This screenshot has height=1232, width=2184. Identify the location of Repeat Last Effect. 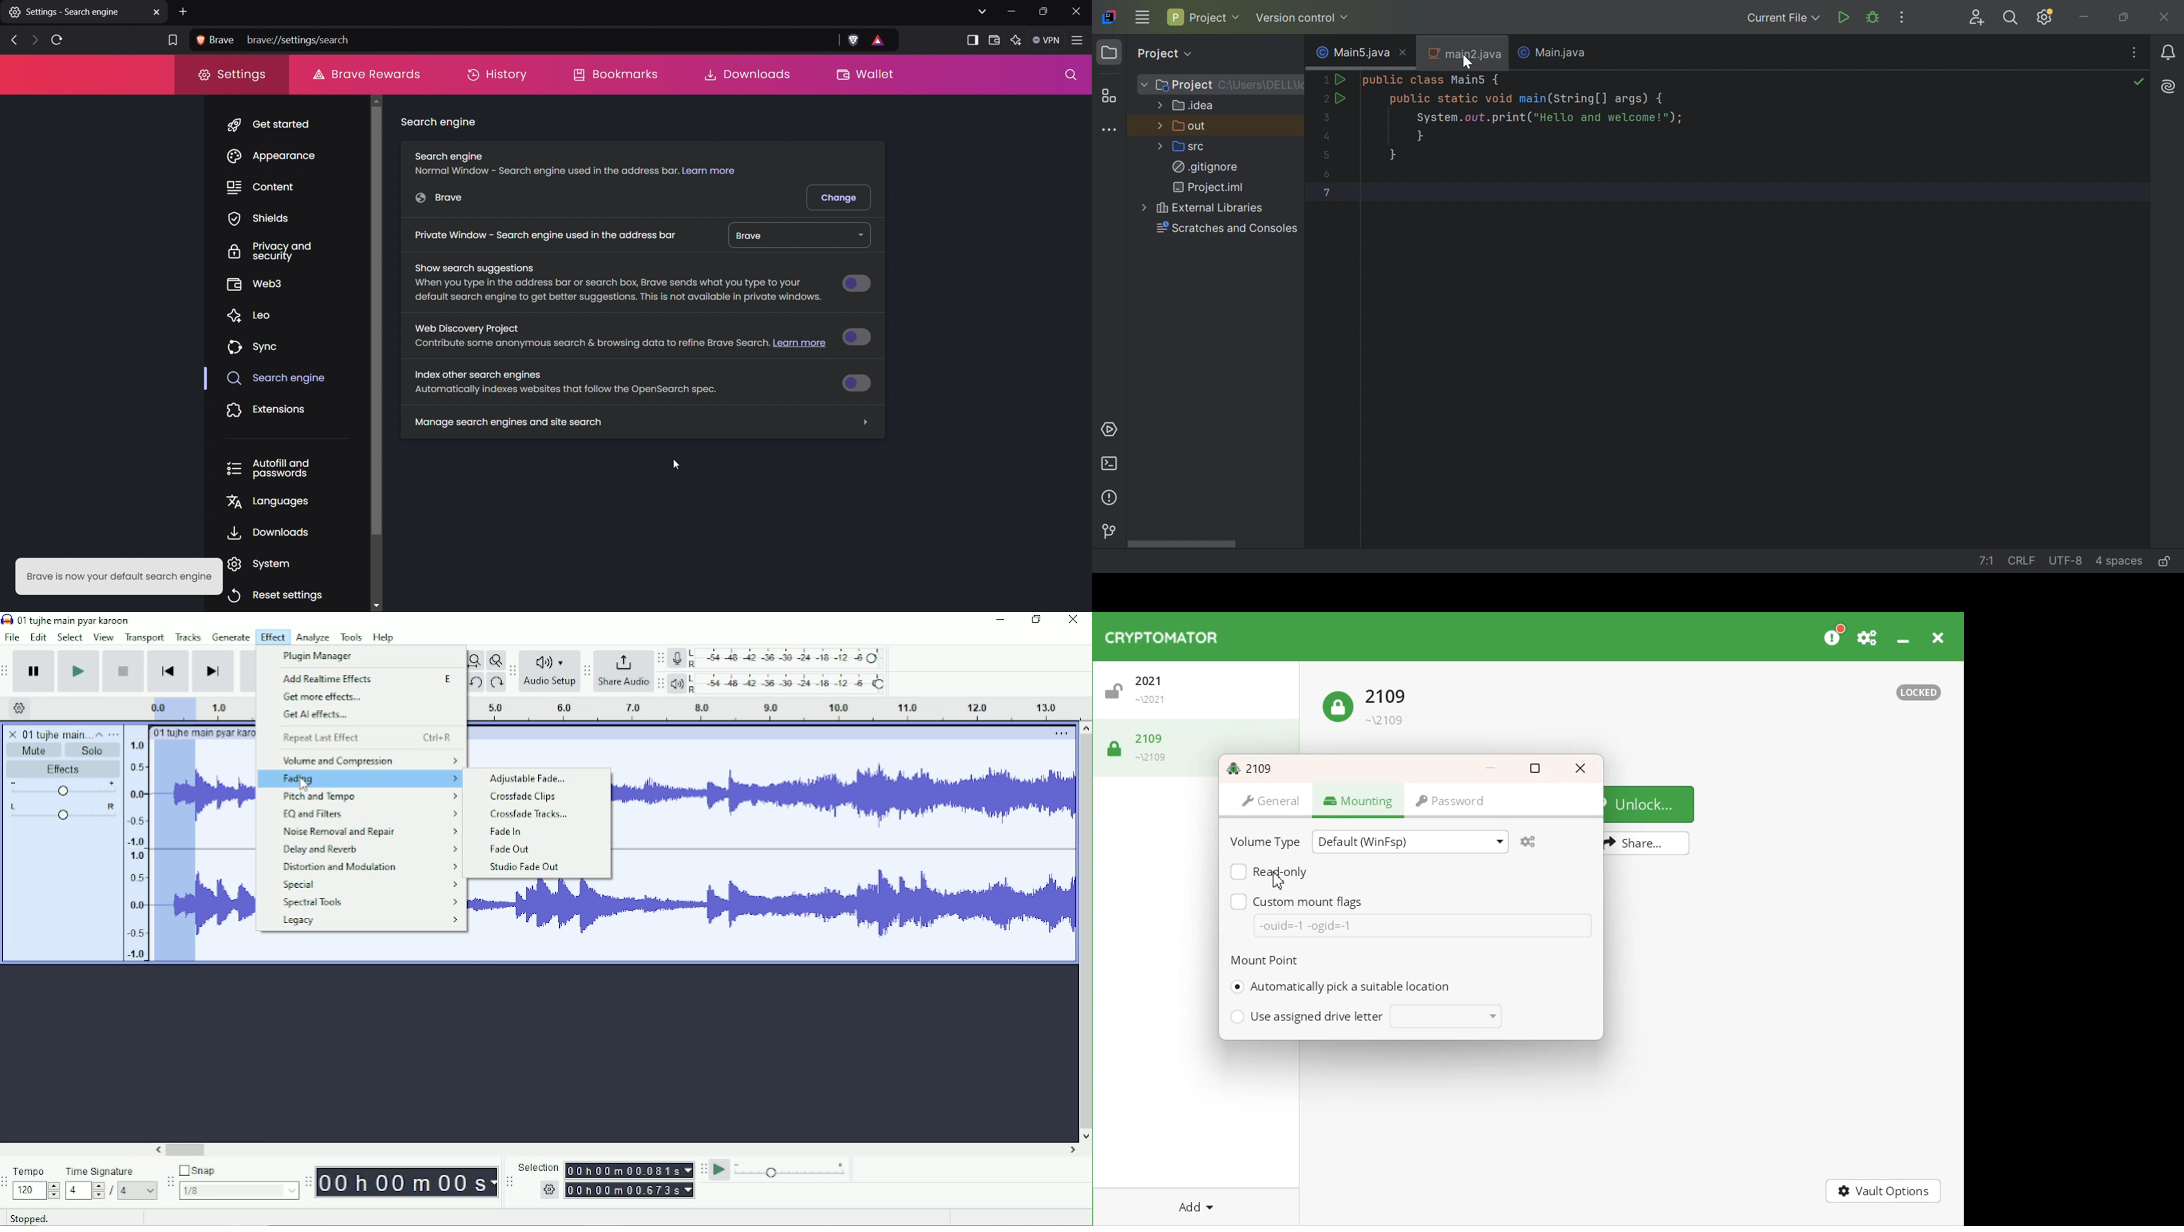
(367, 738).